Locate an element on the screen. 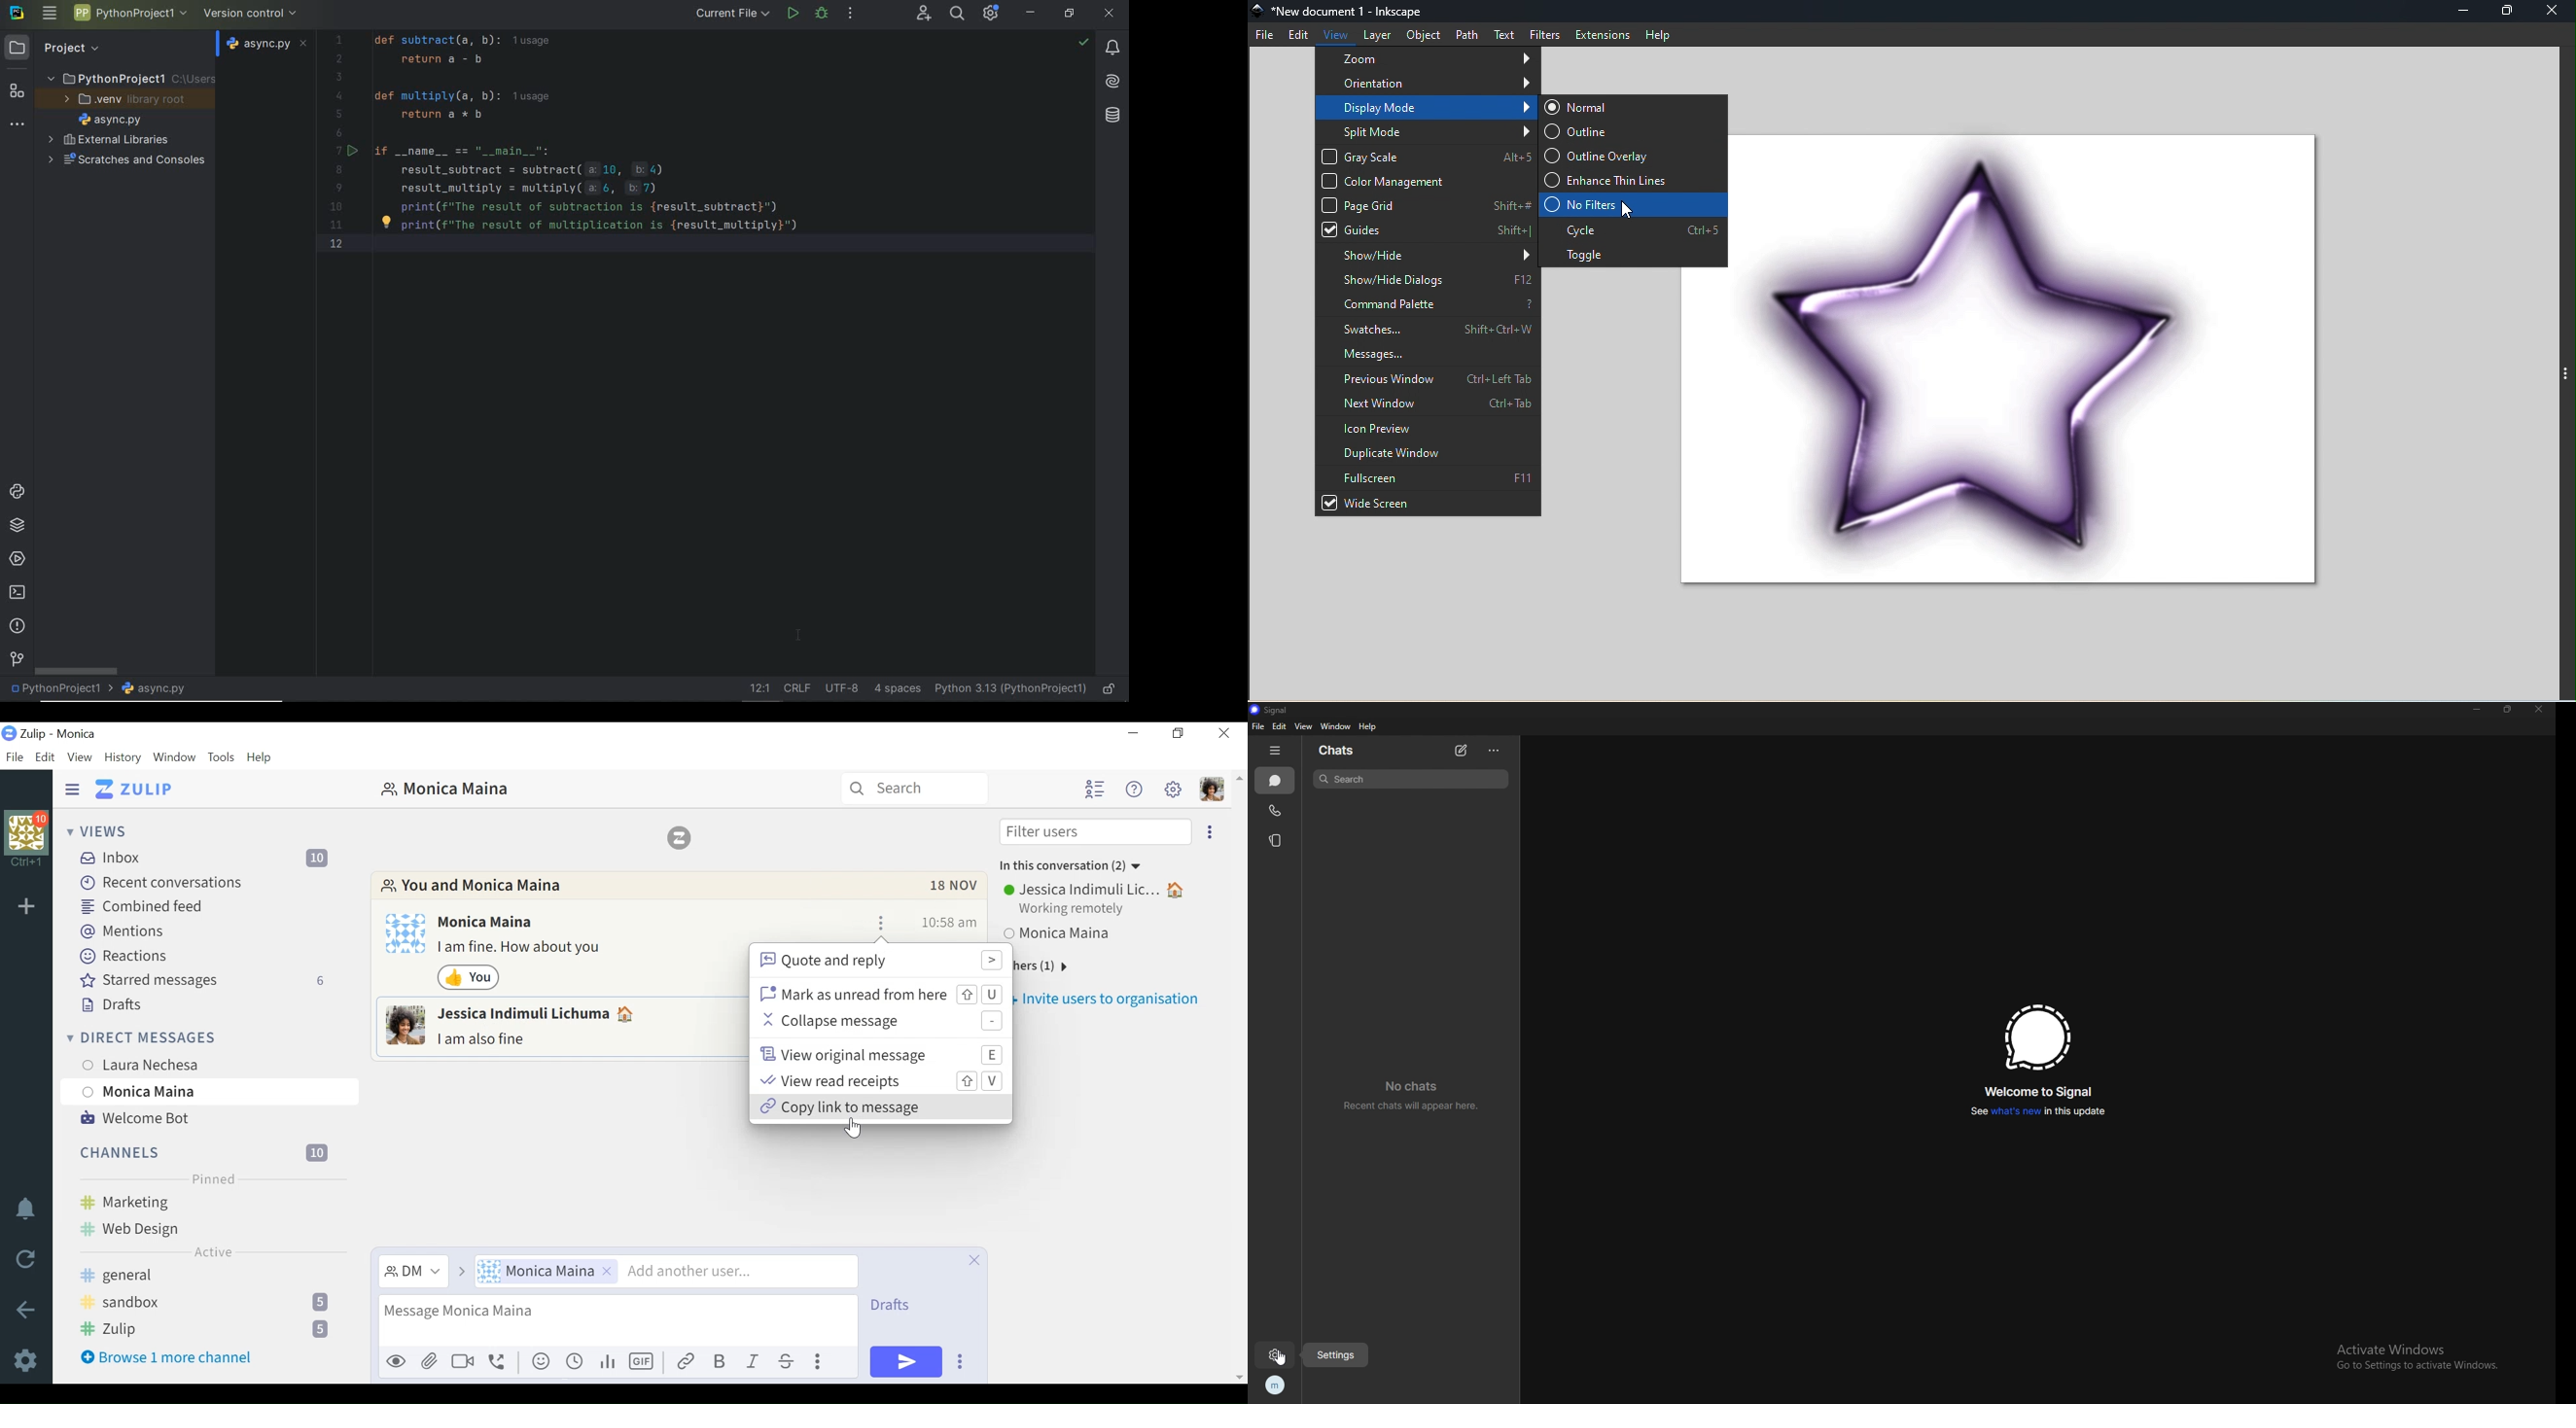 Image resolution: width=2576 pixels, height=1428 pixels.  is located at coordinates (465, 1362).